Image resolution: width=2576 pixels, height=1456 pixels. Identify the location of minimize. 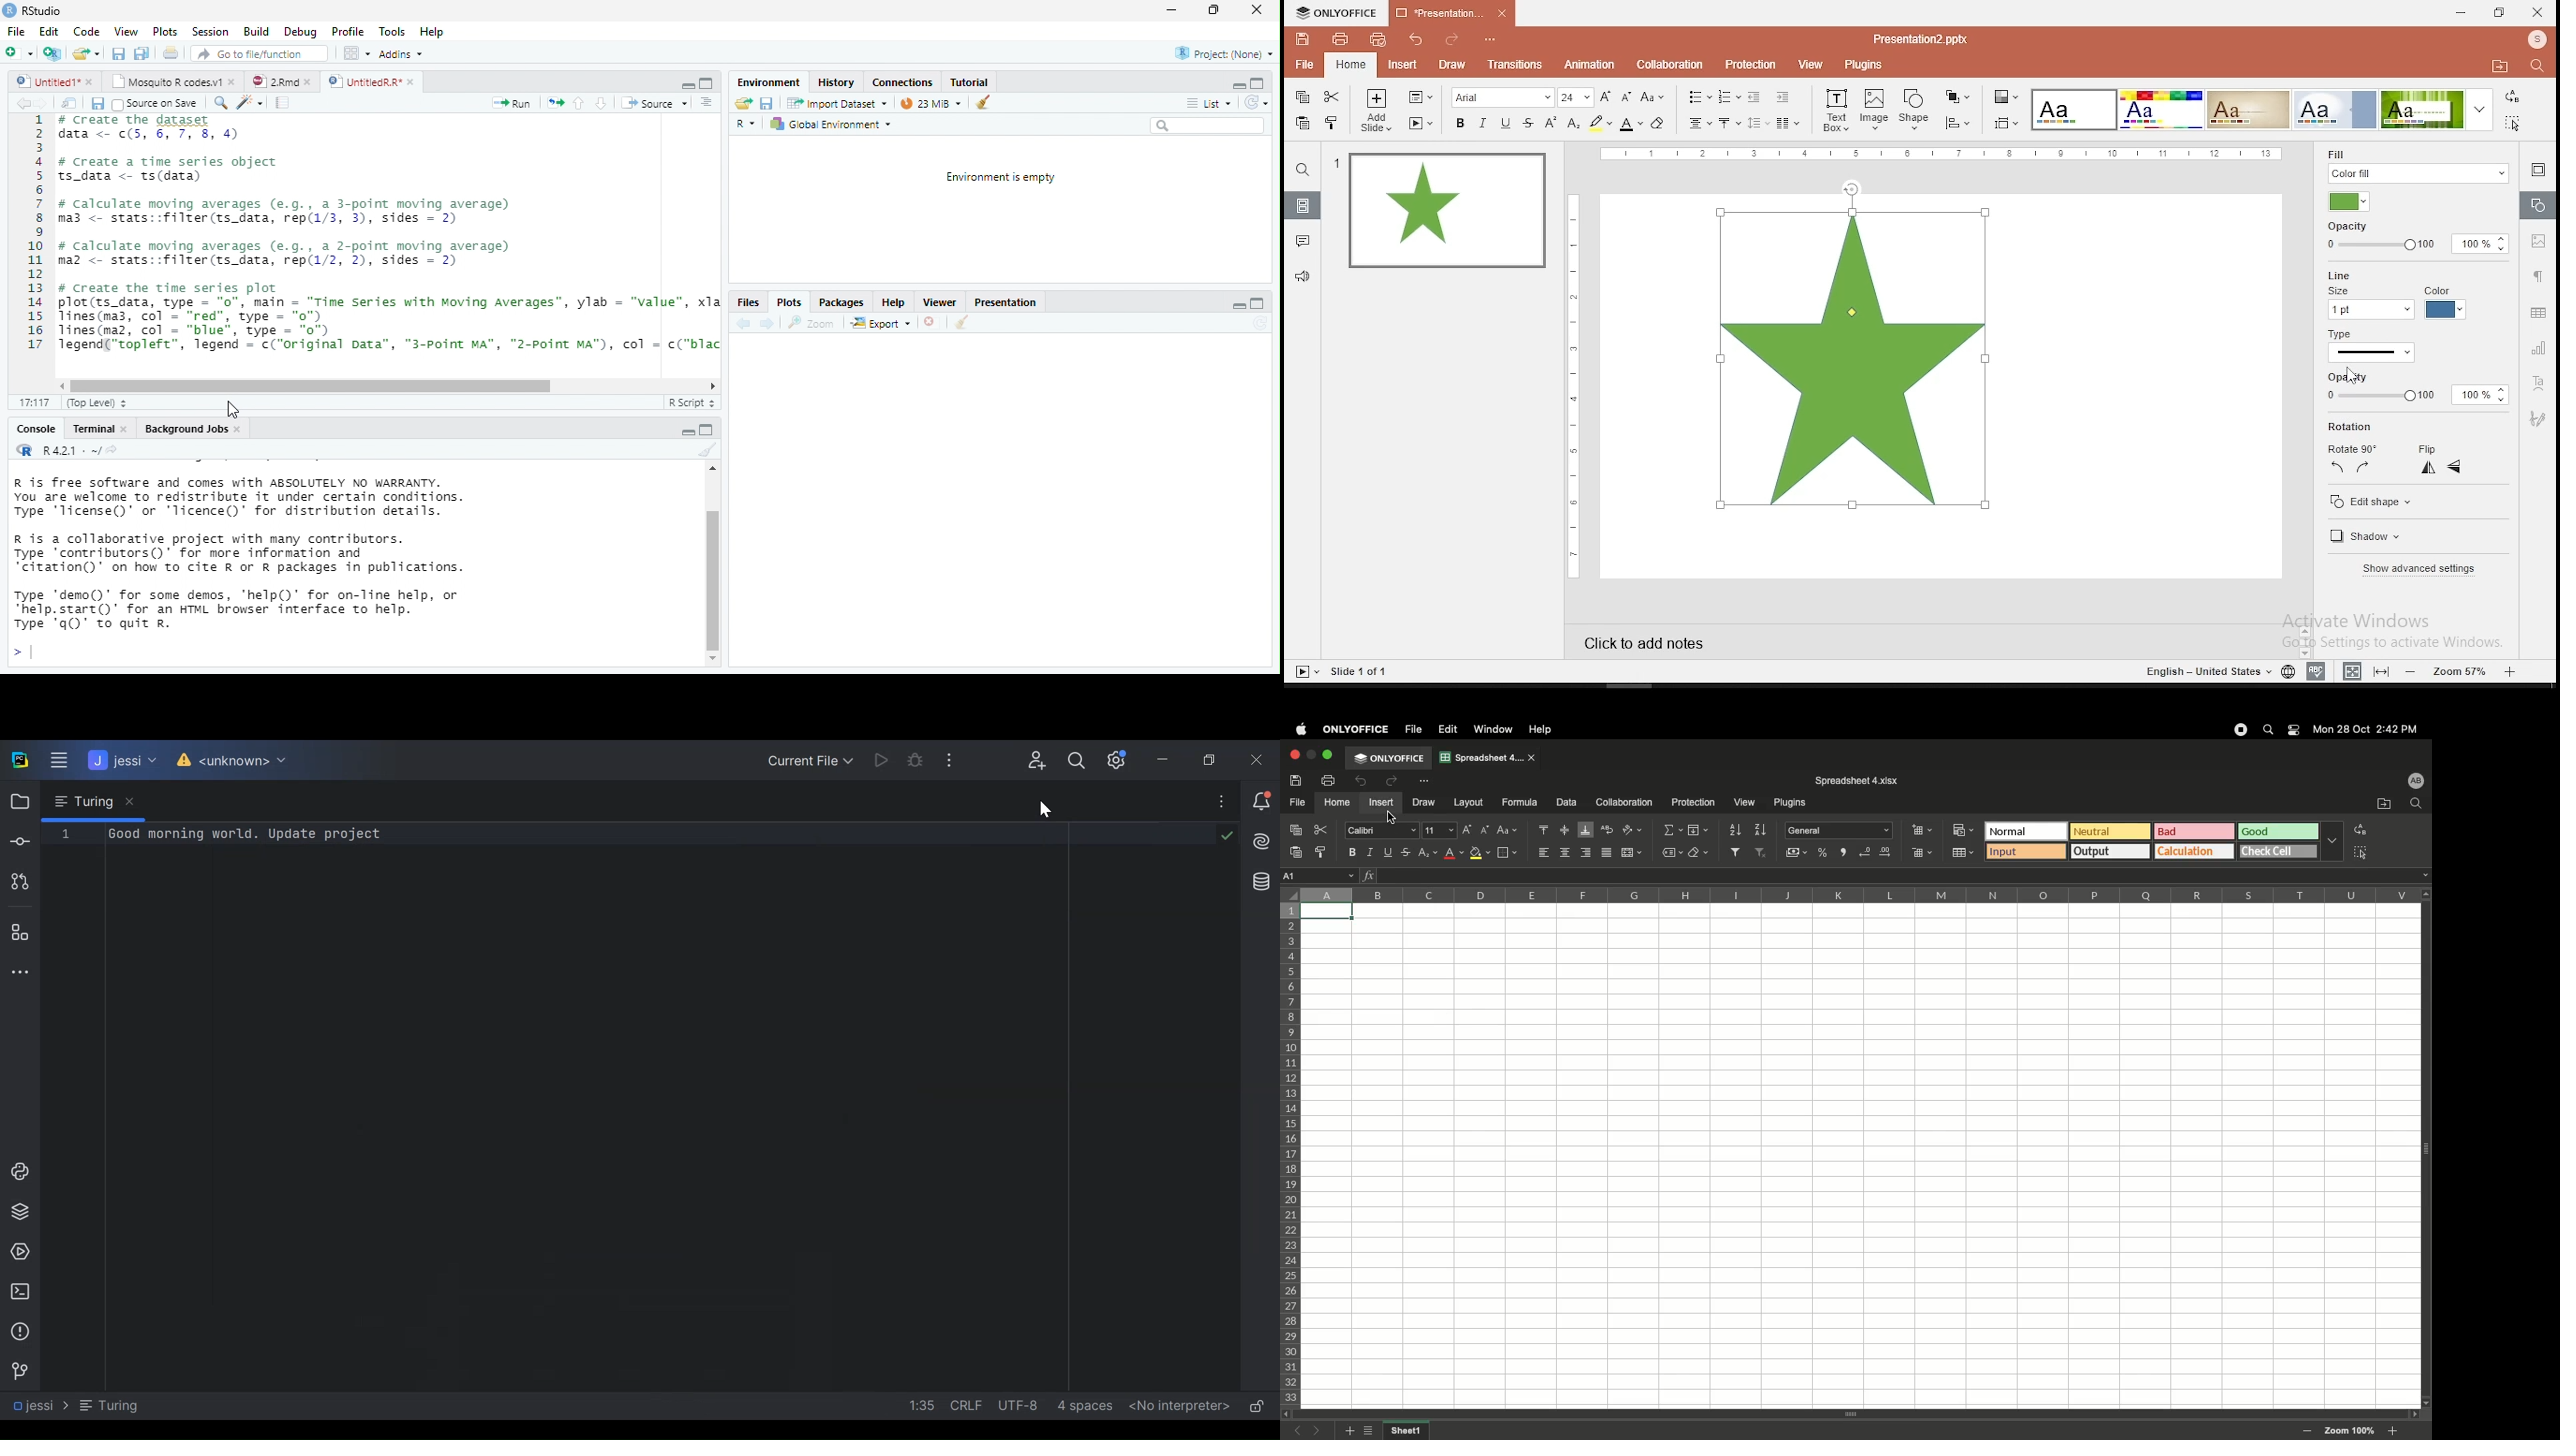
(1170, 11).